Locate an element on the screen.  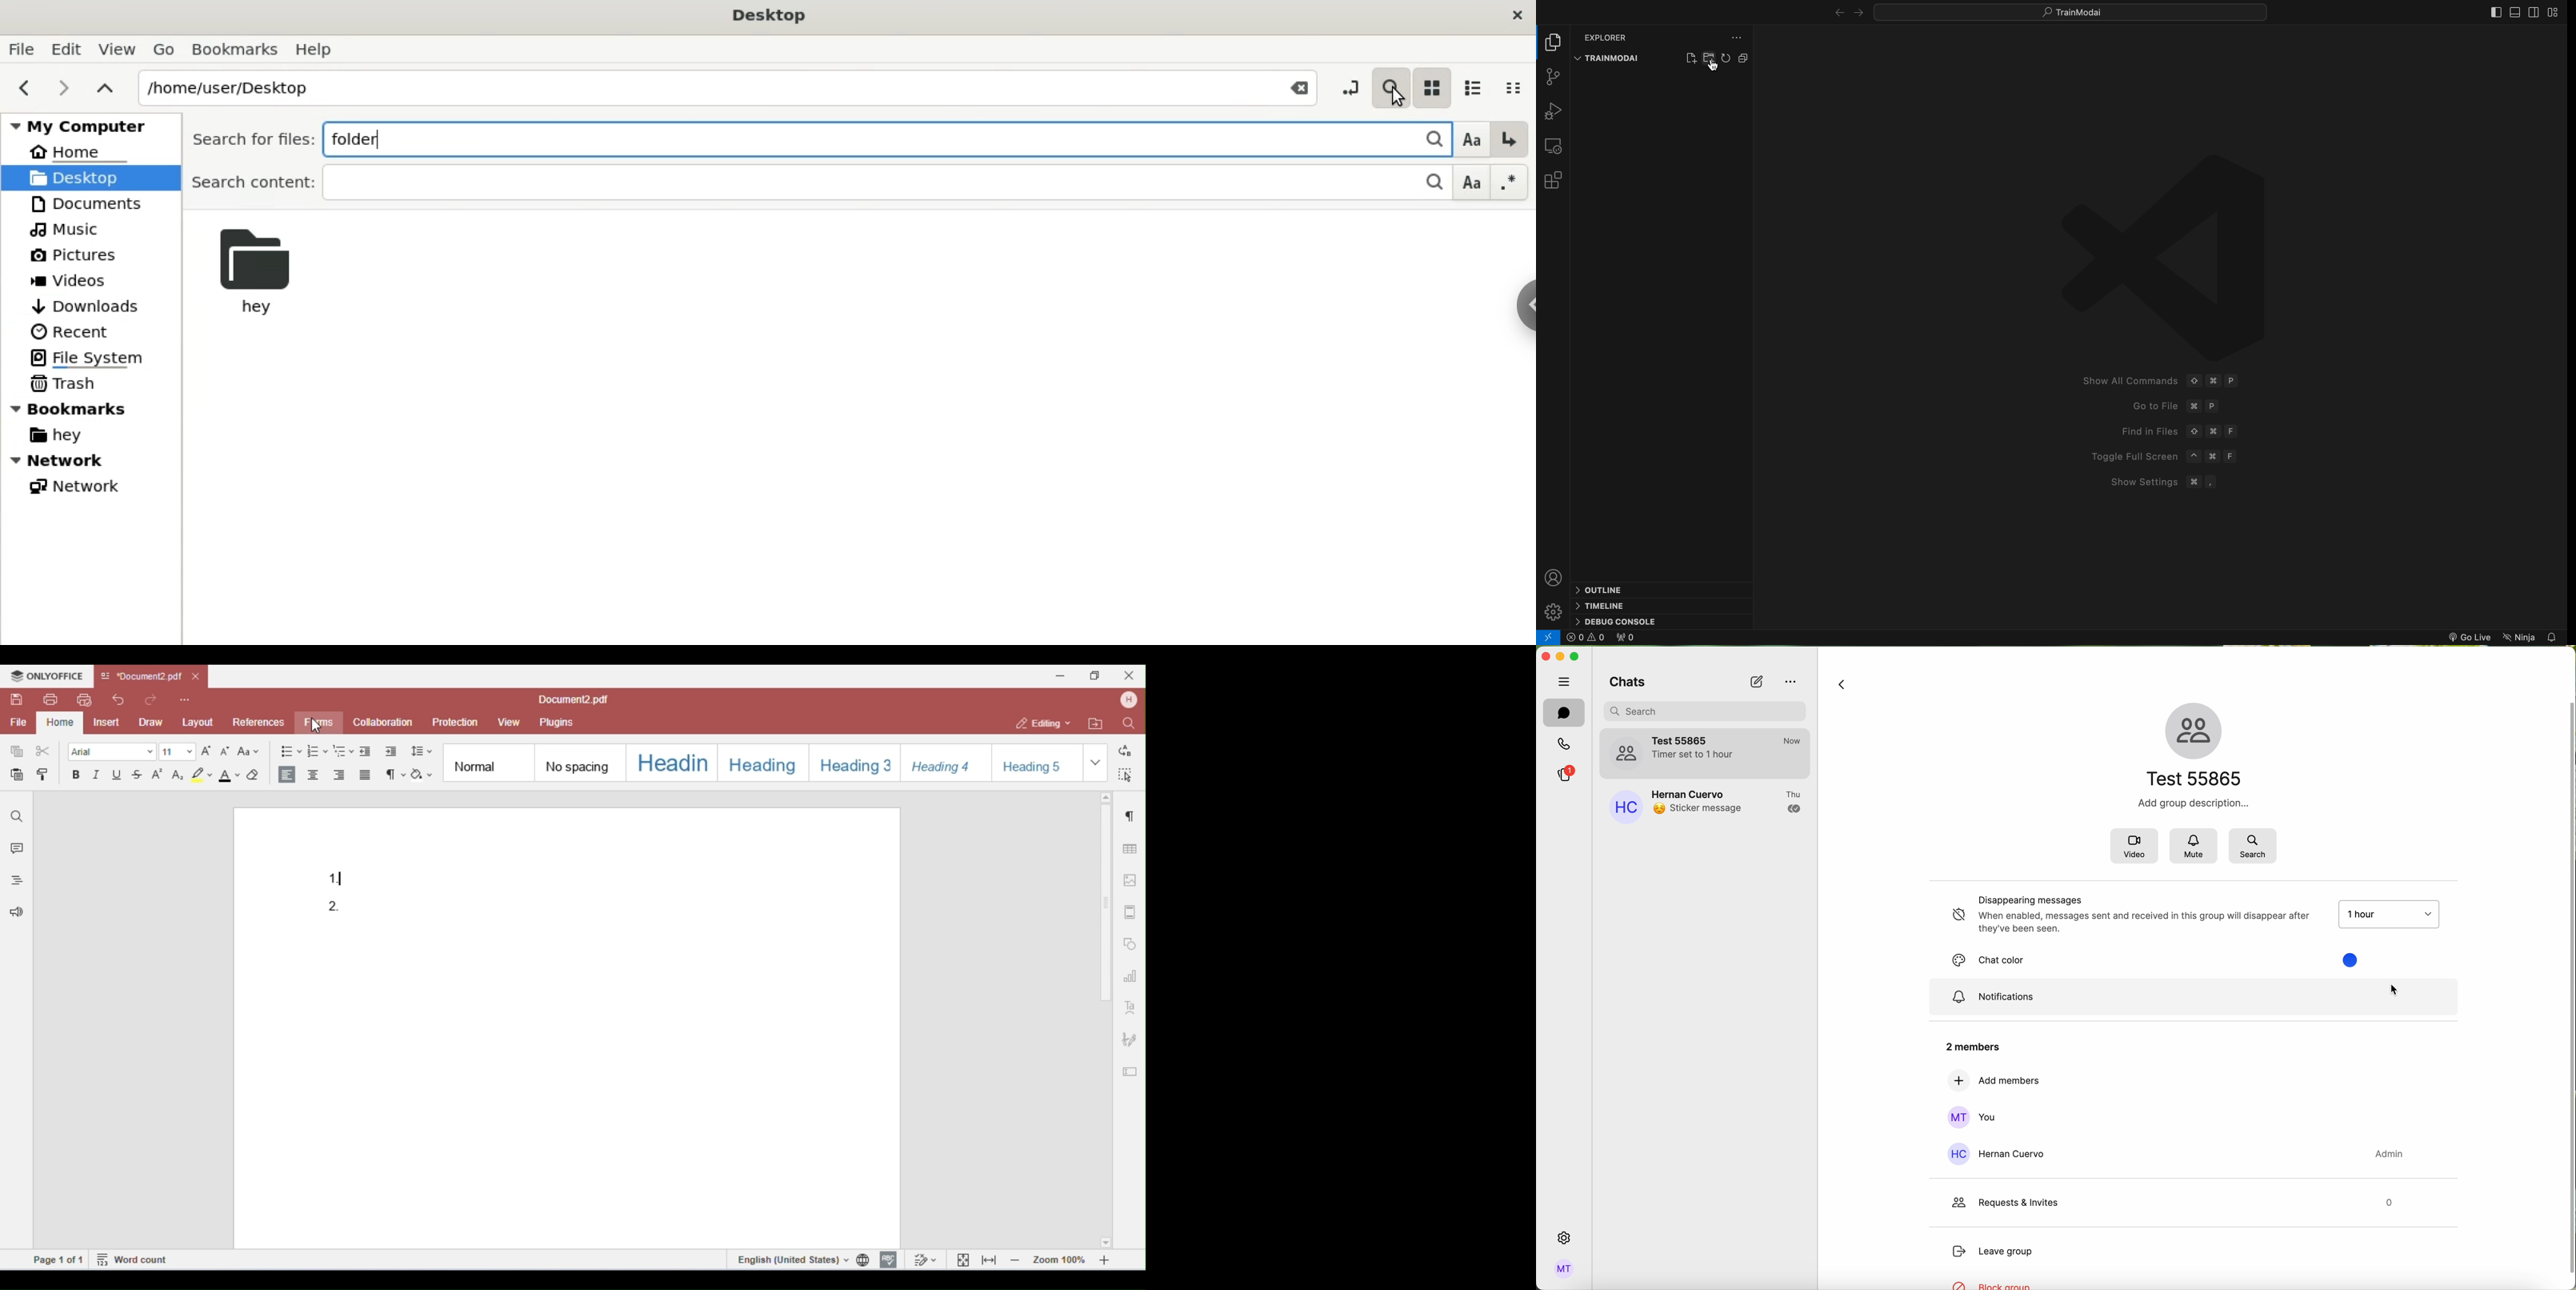
File is located at coordinates (21, 48).